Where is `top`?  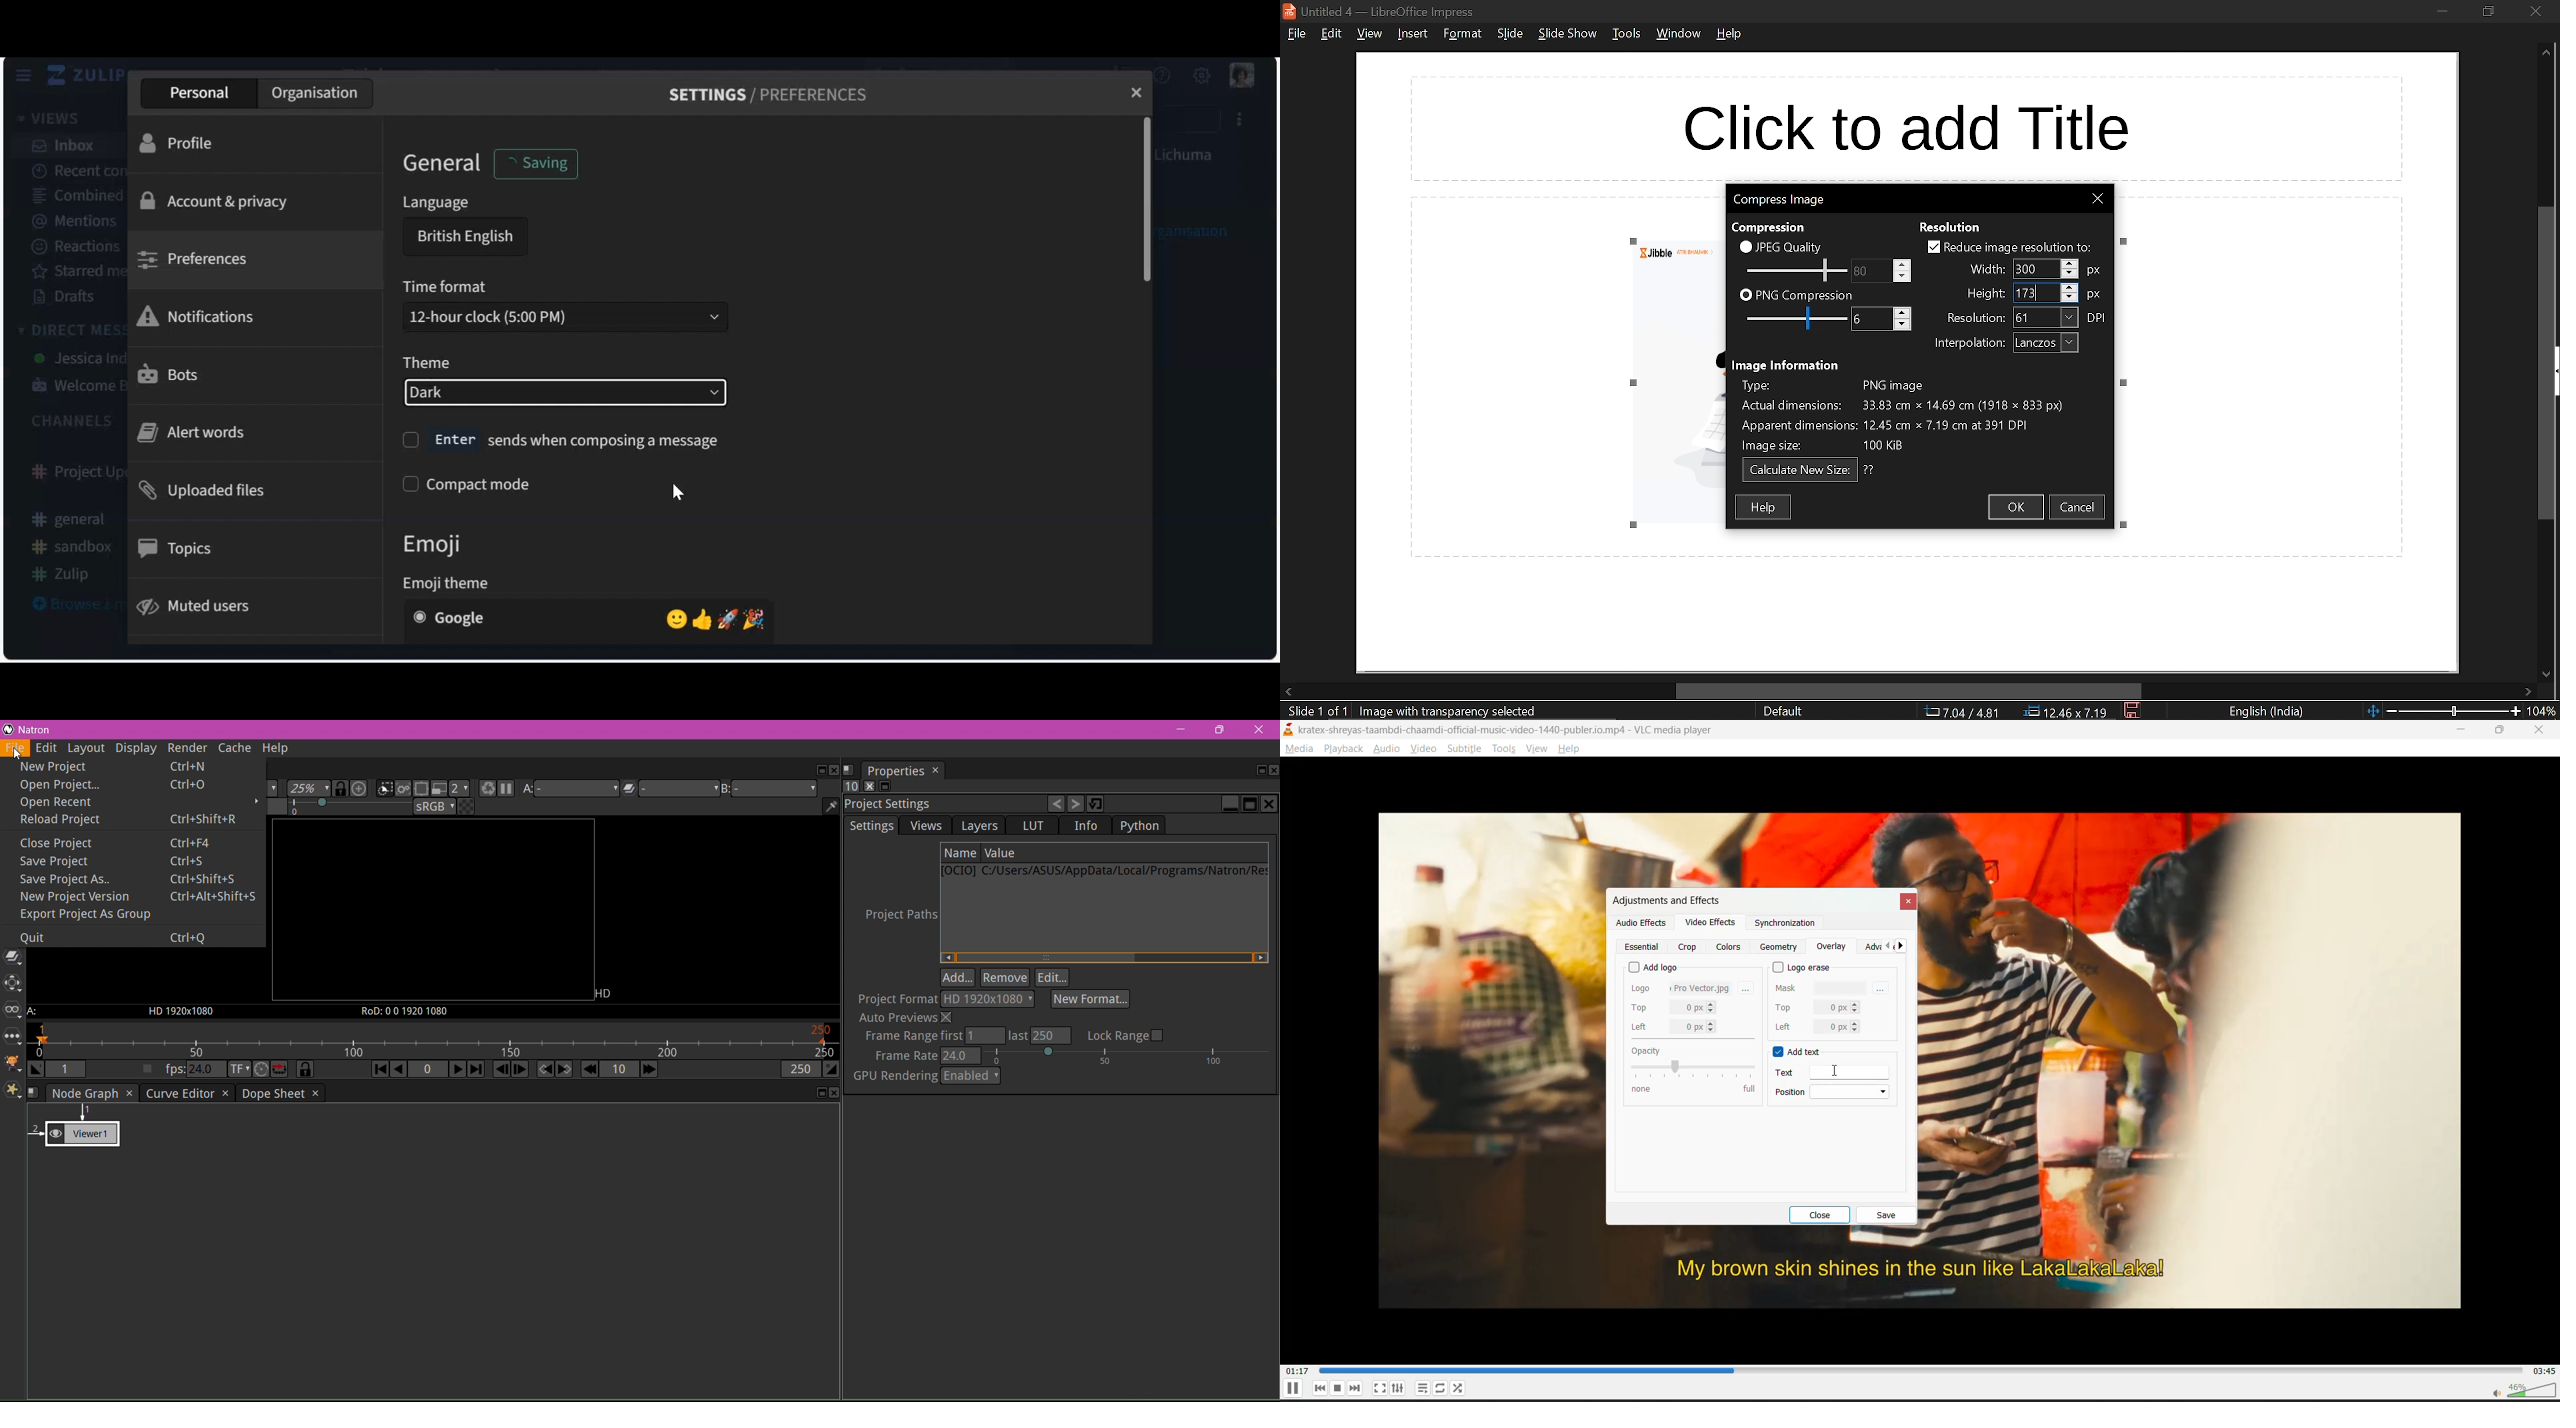
top is located at coordinates (1674, 1008).